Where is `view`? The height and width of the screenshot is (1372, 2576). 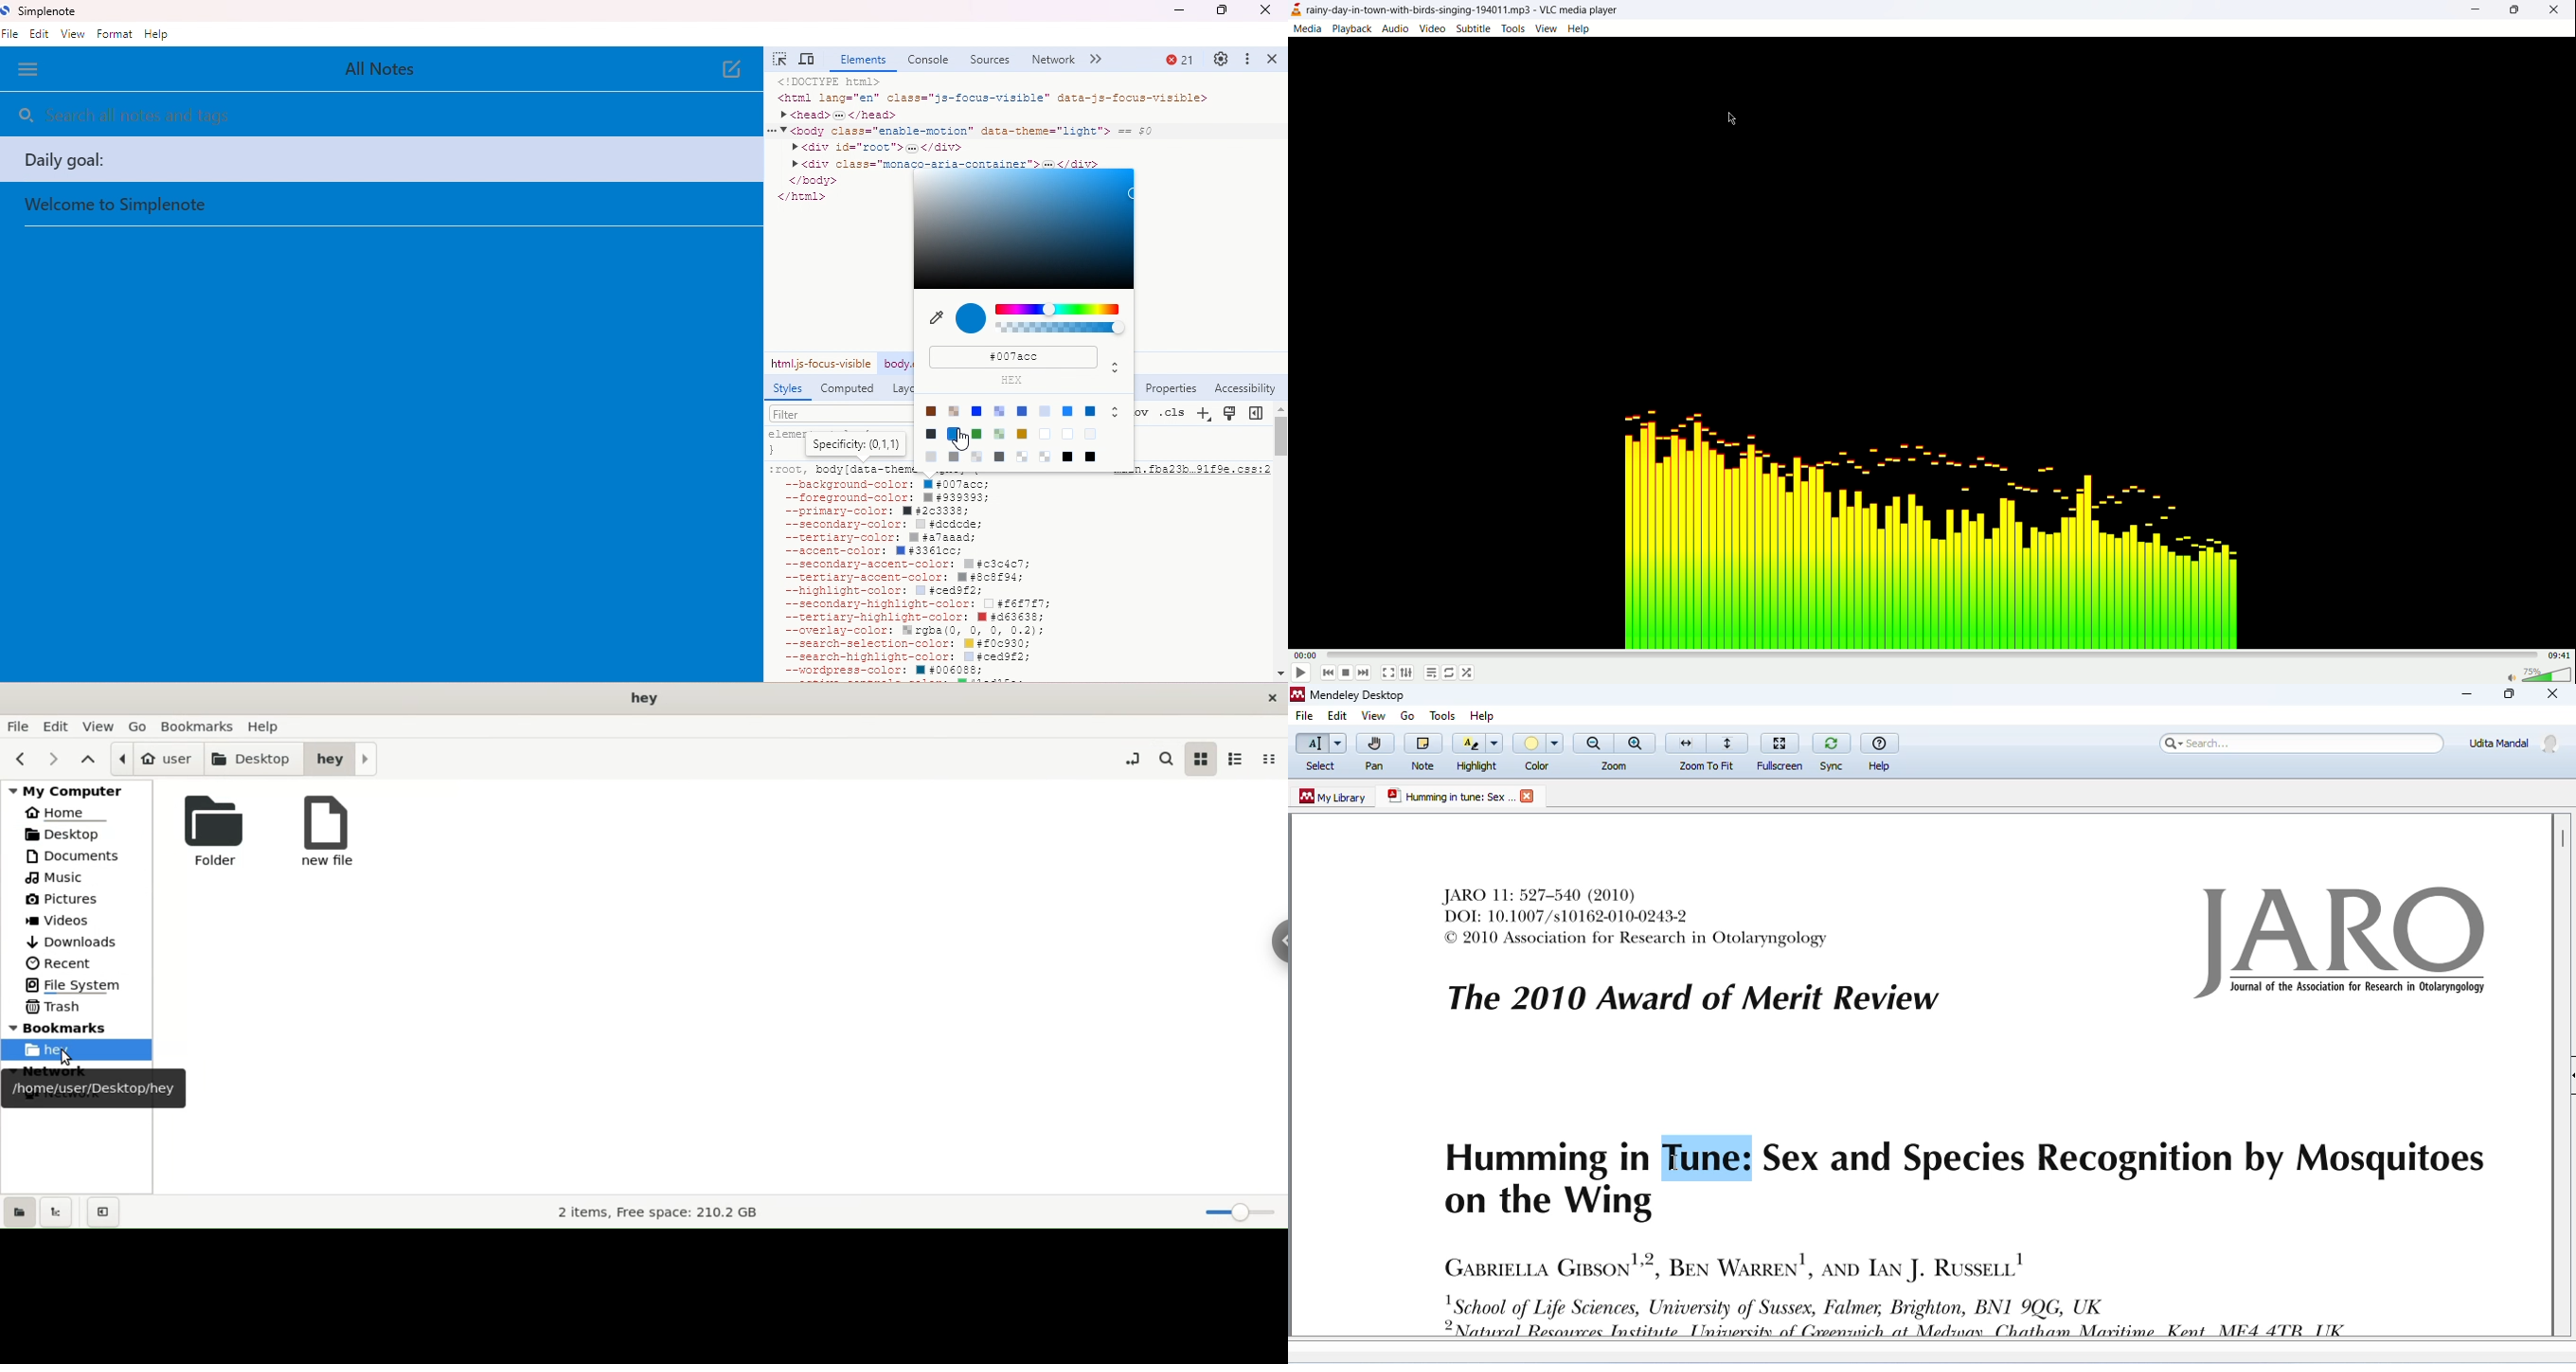 view is located at coordinates (99, 725).